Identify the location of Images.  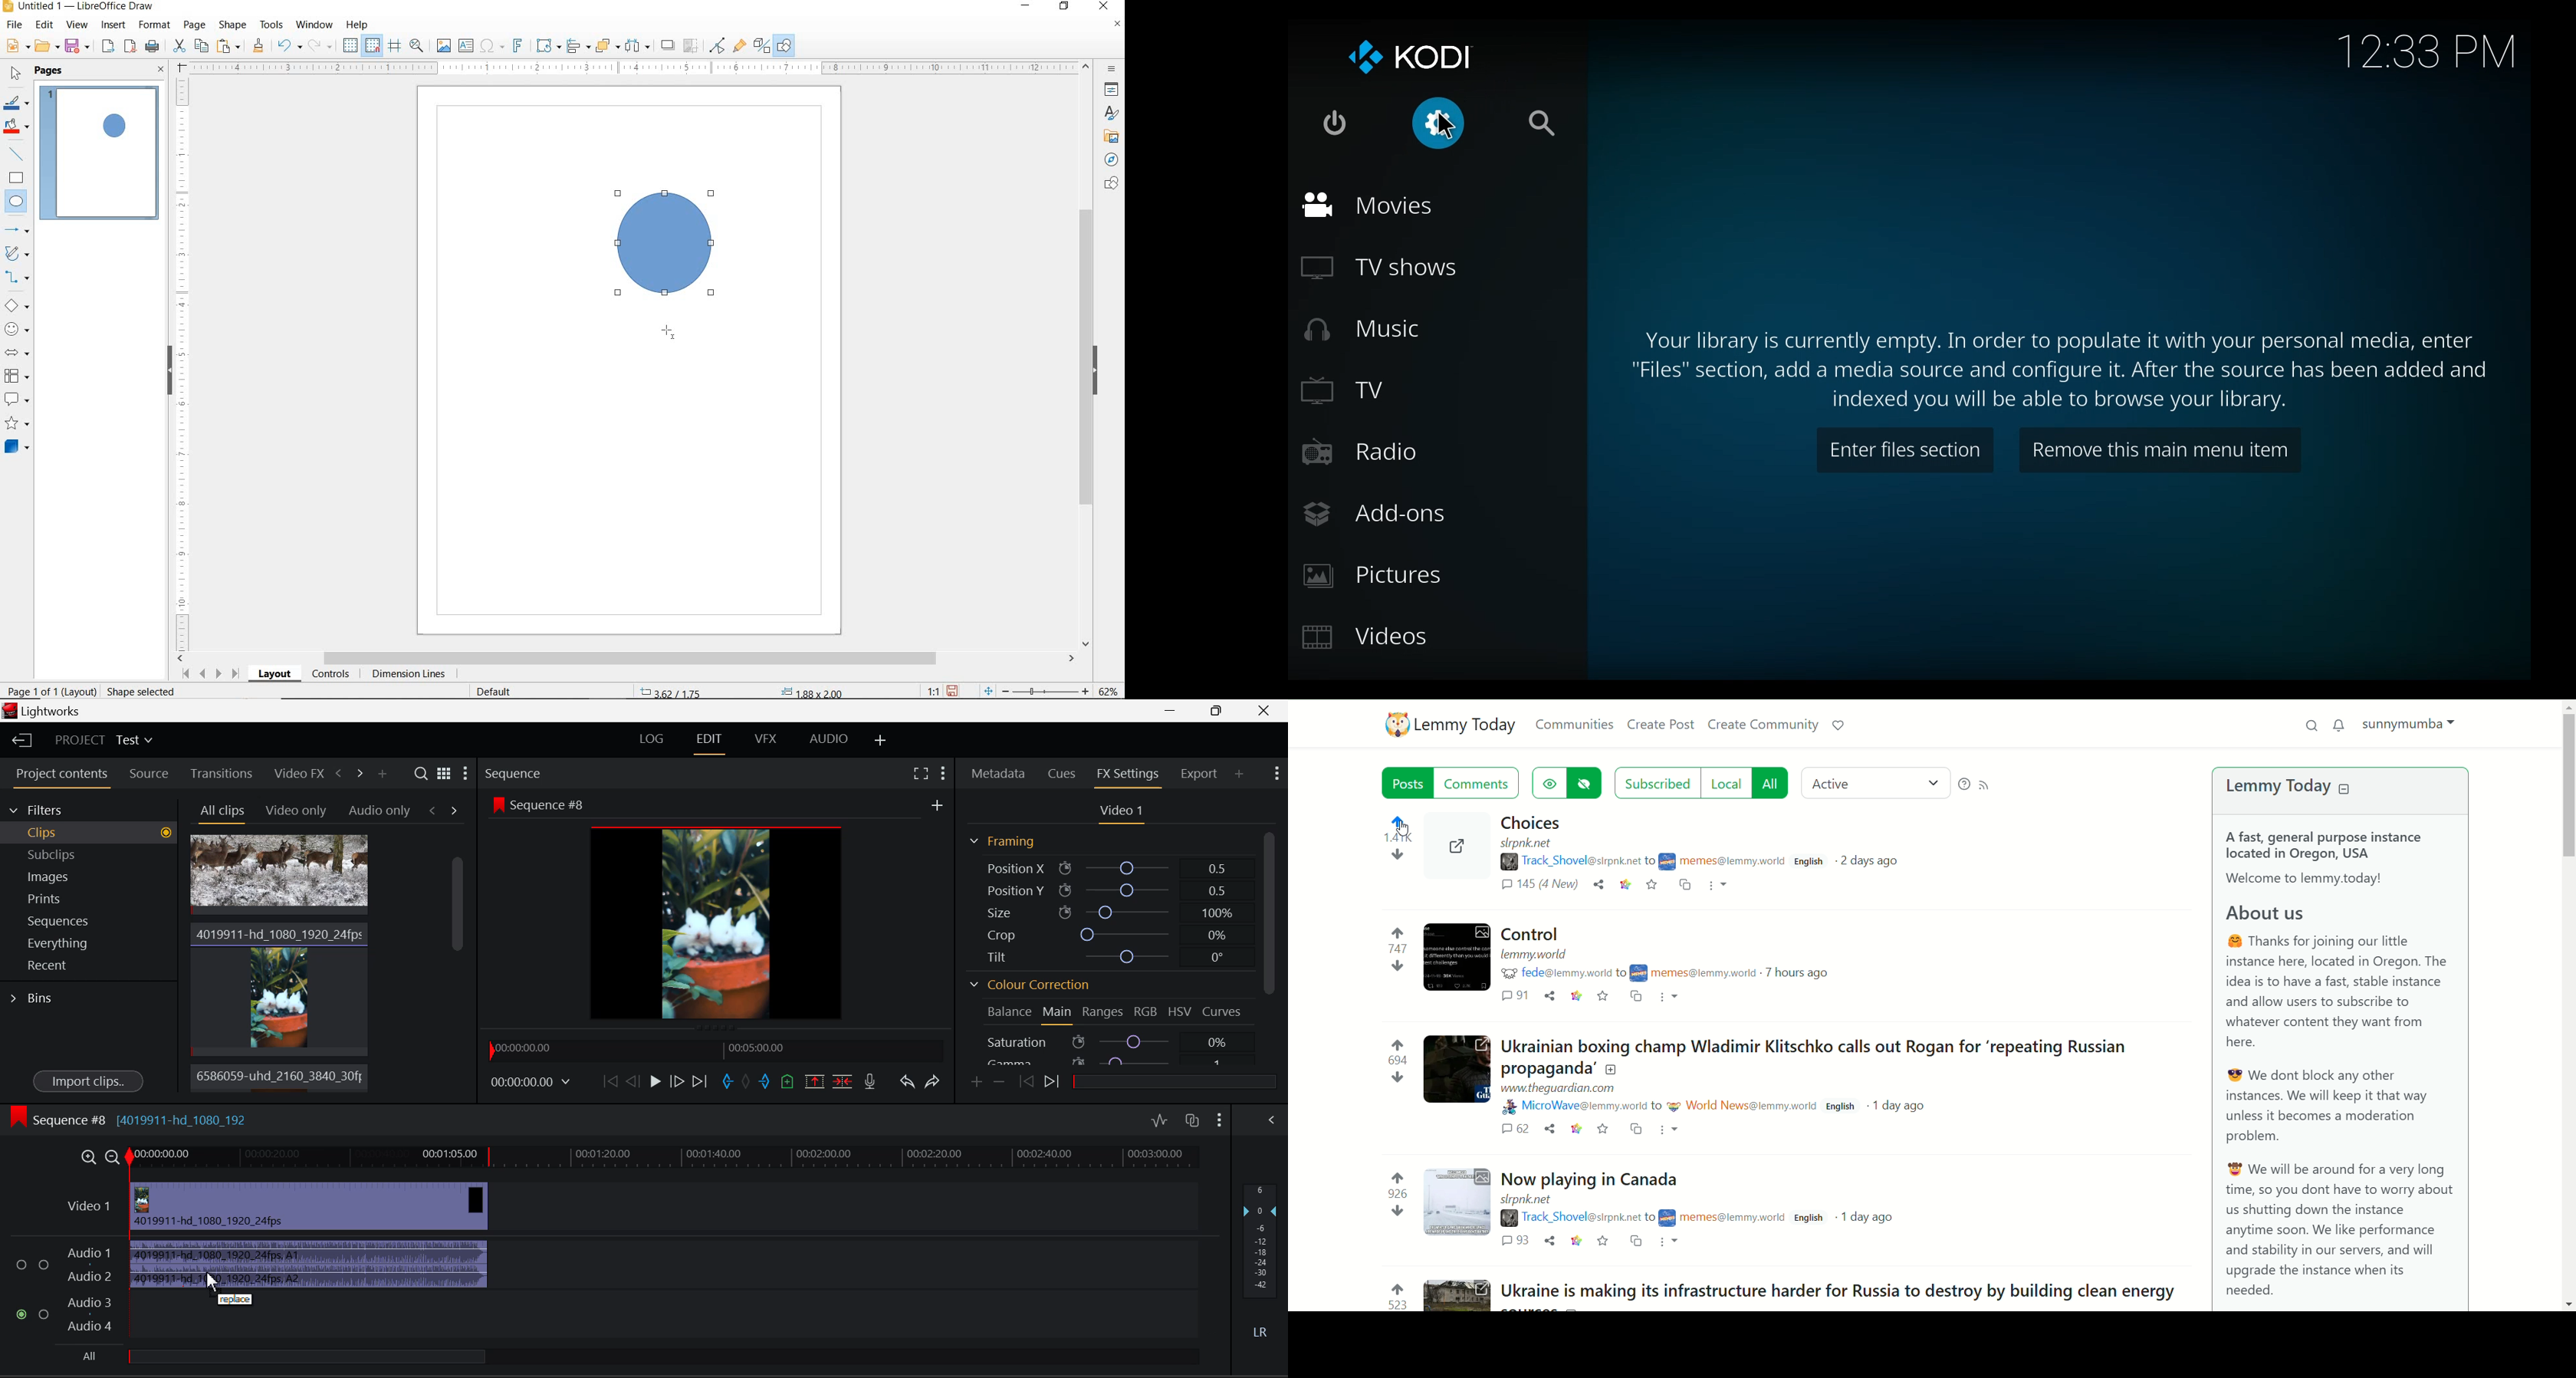
(89, 874).